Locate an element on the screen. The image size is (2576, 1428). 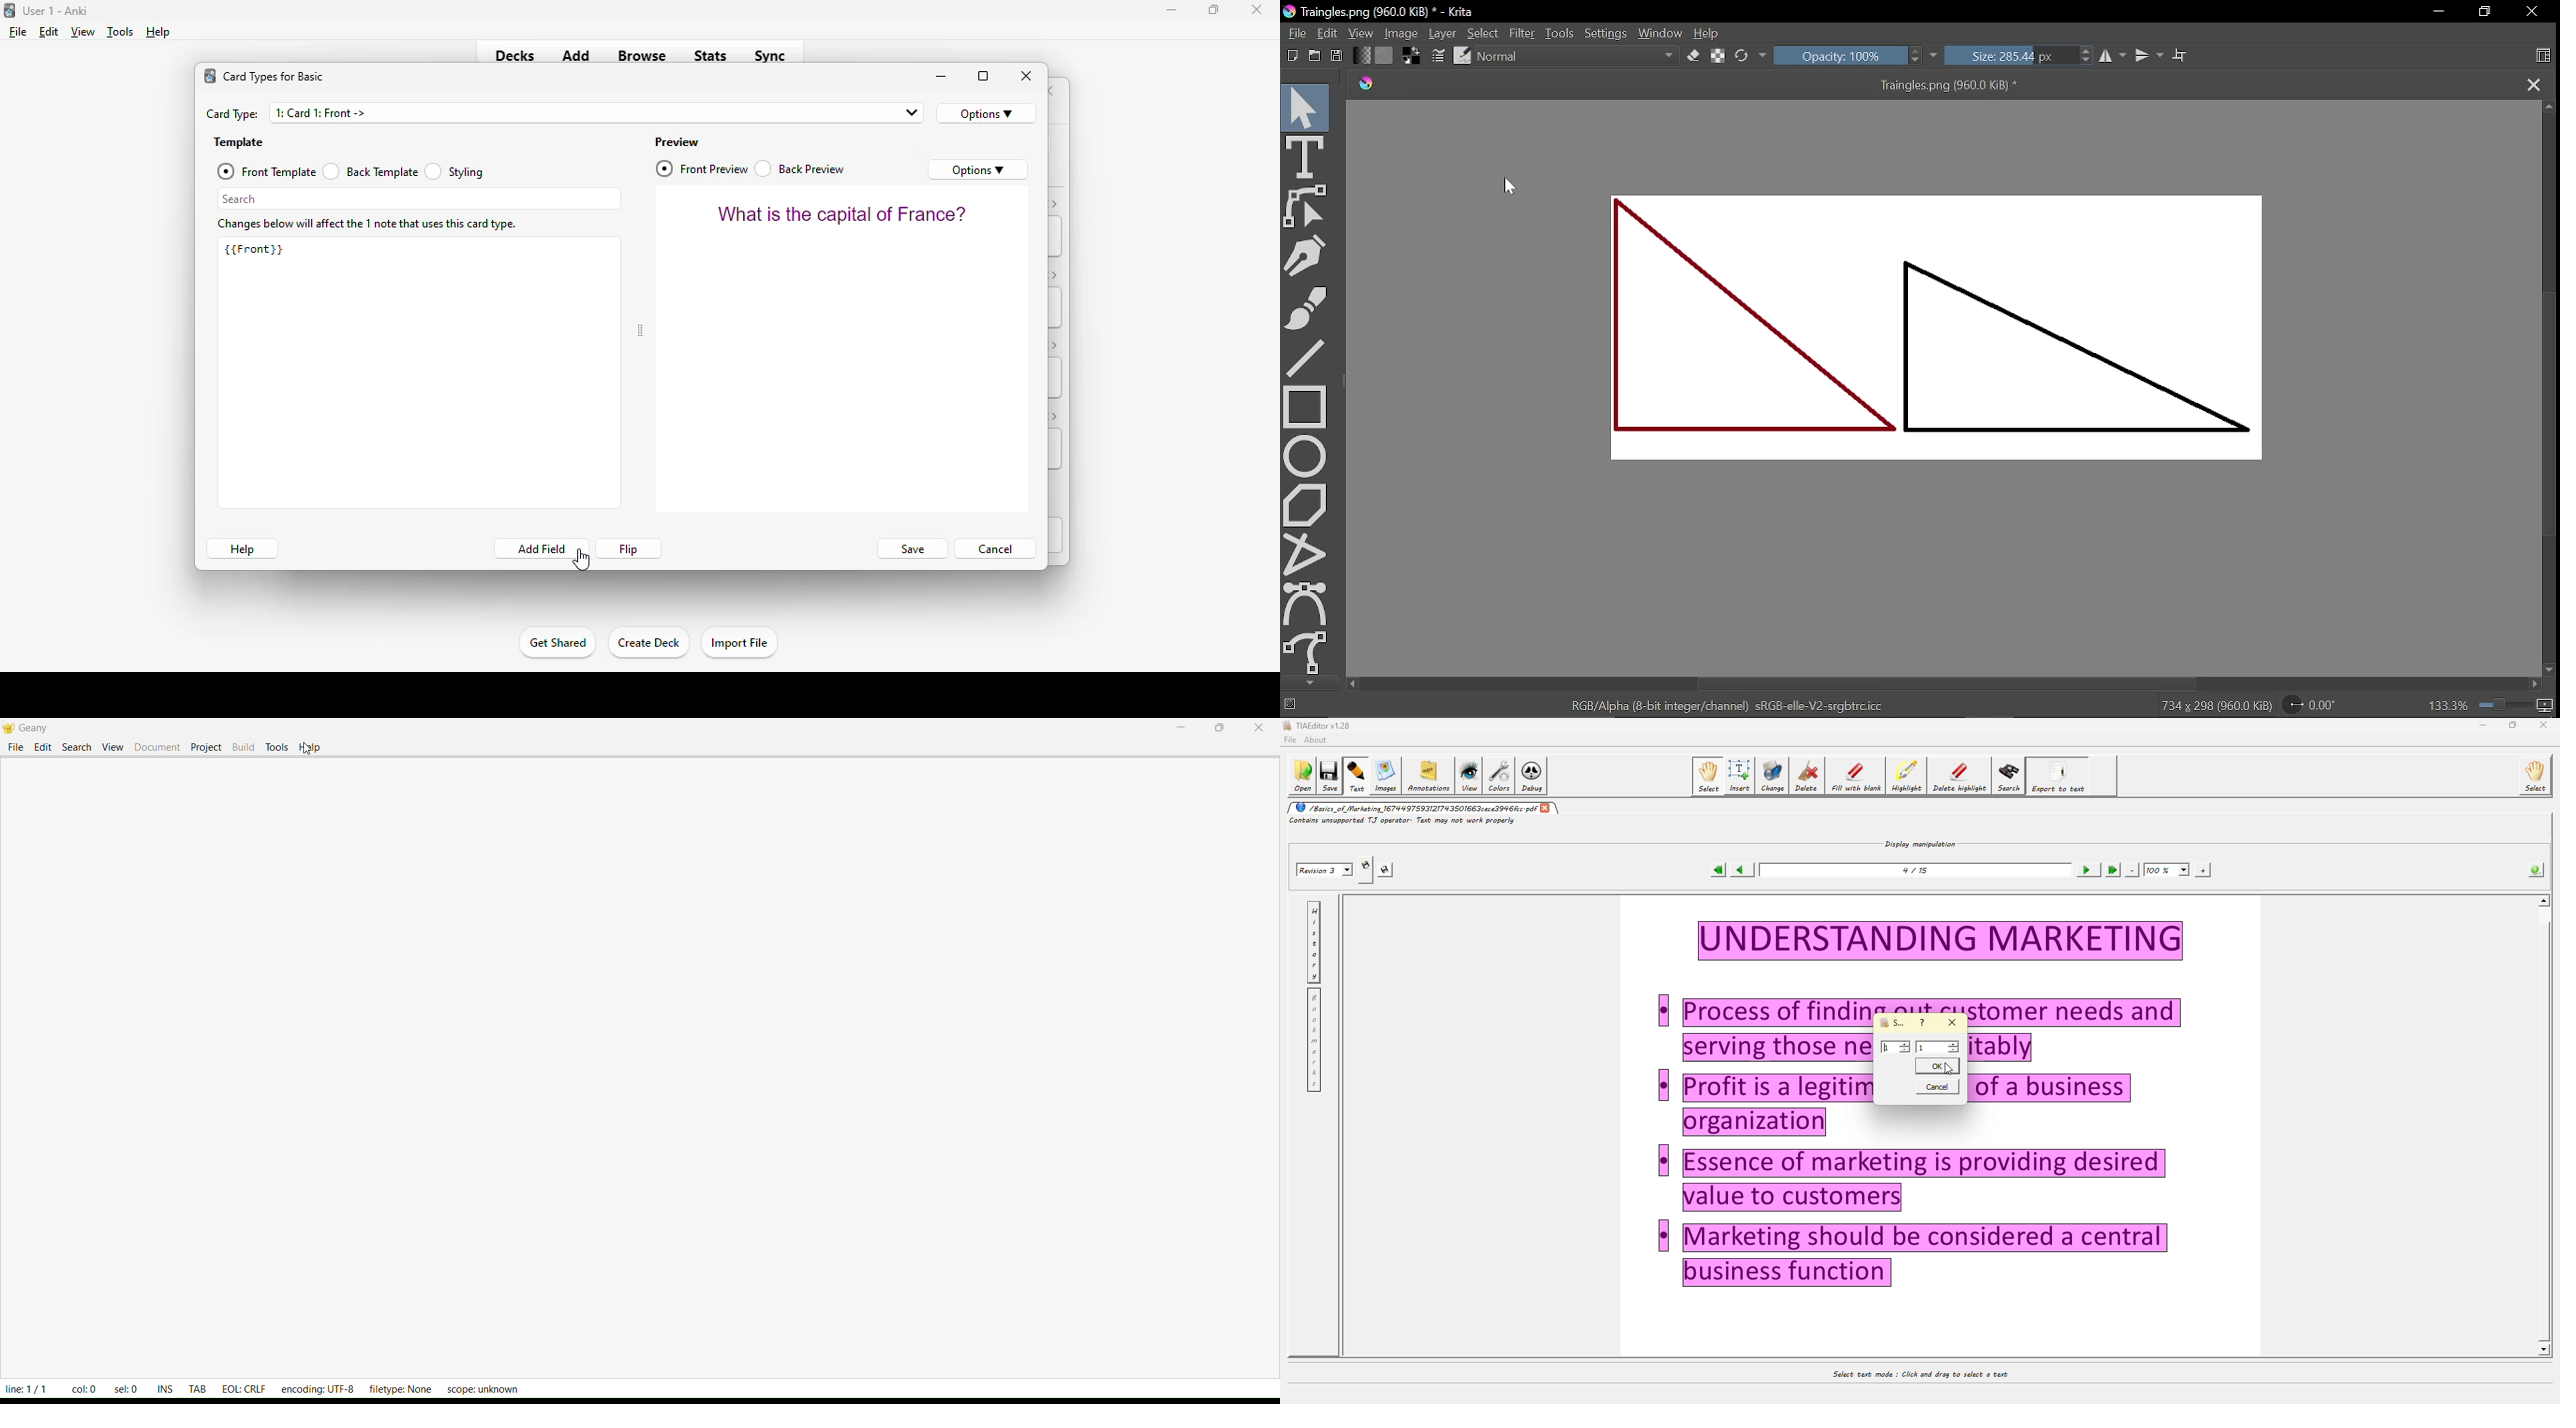
edit is located at coordinates (49, 32).